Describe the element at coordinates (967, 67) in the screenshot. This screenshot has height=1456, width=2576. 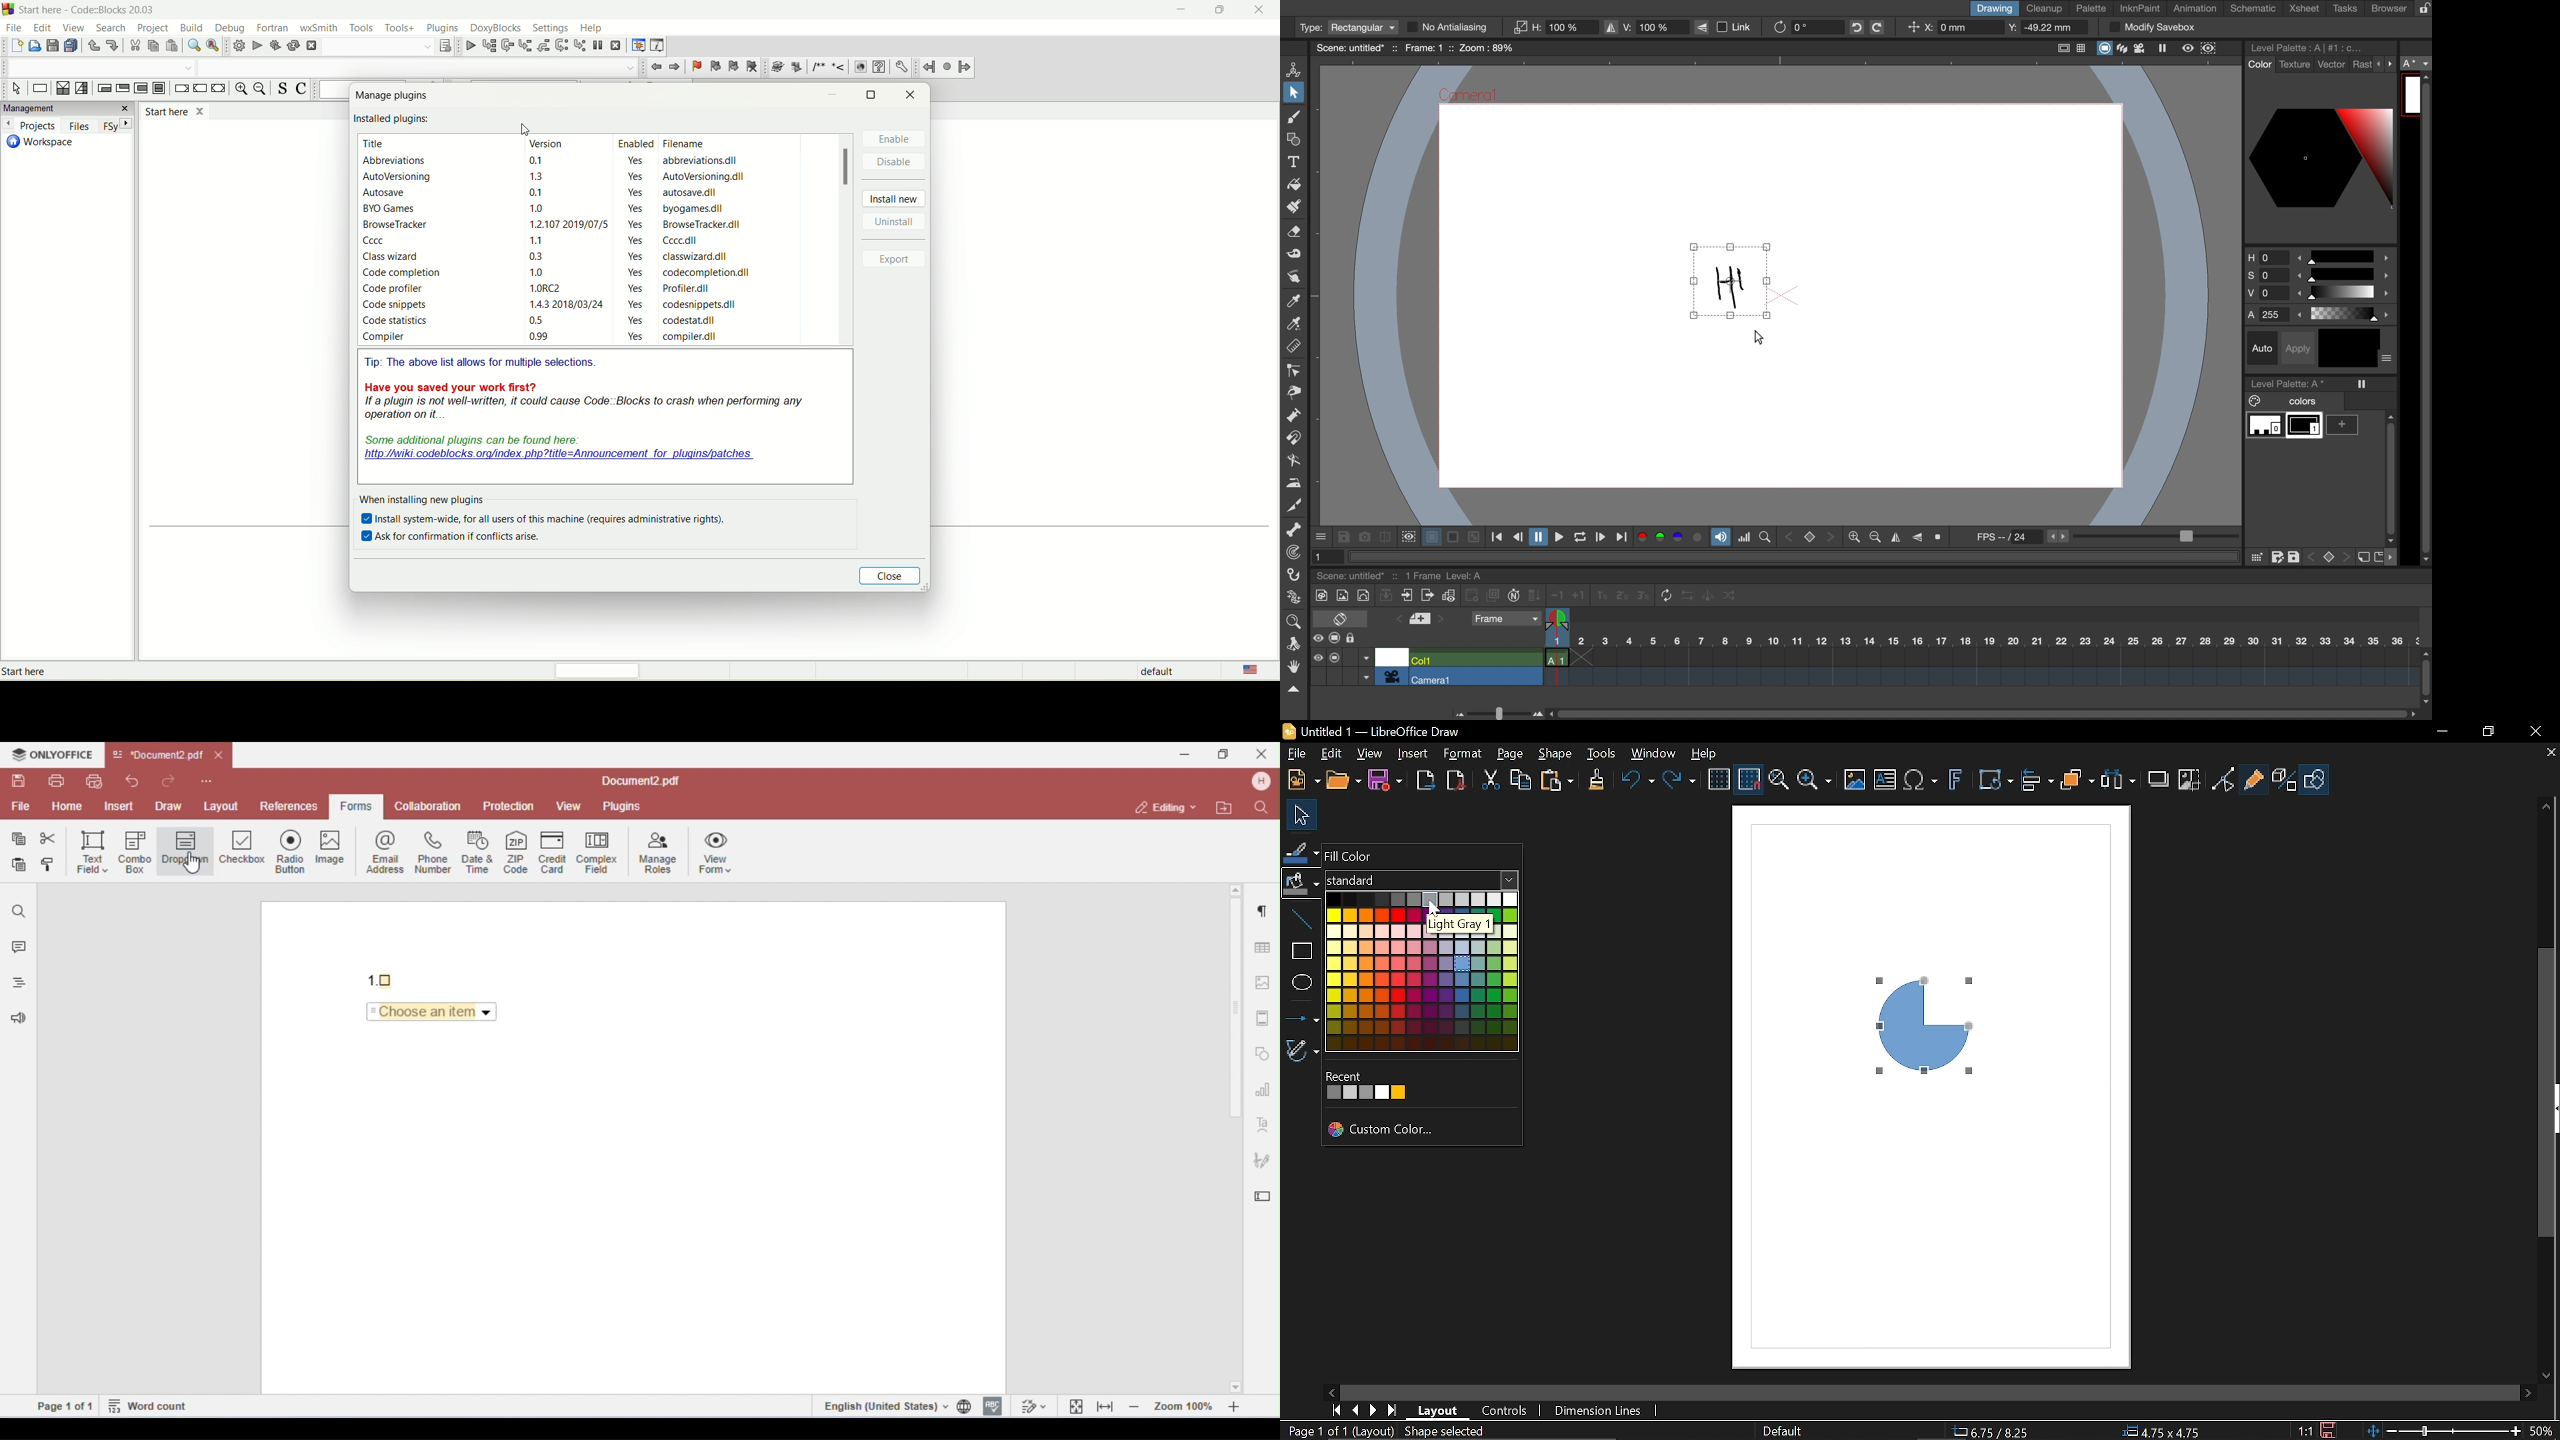
I see `jump forward` at that location.